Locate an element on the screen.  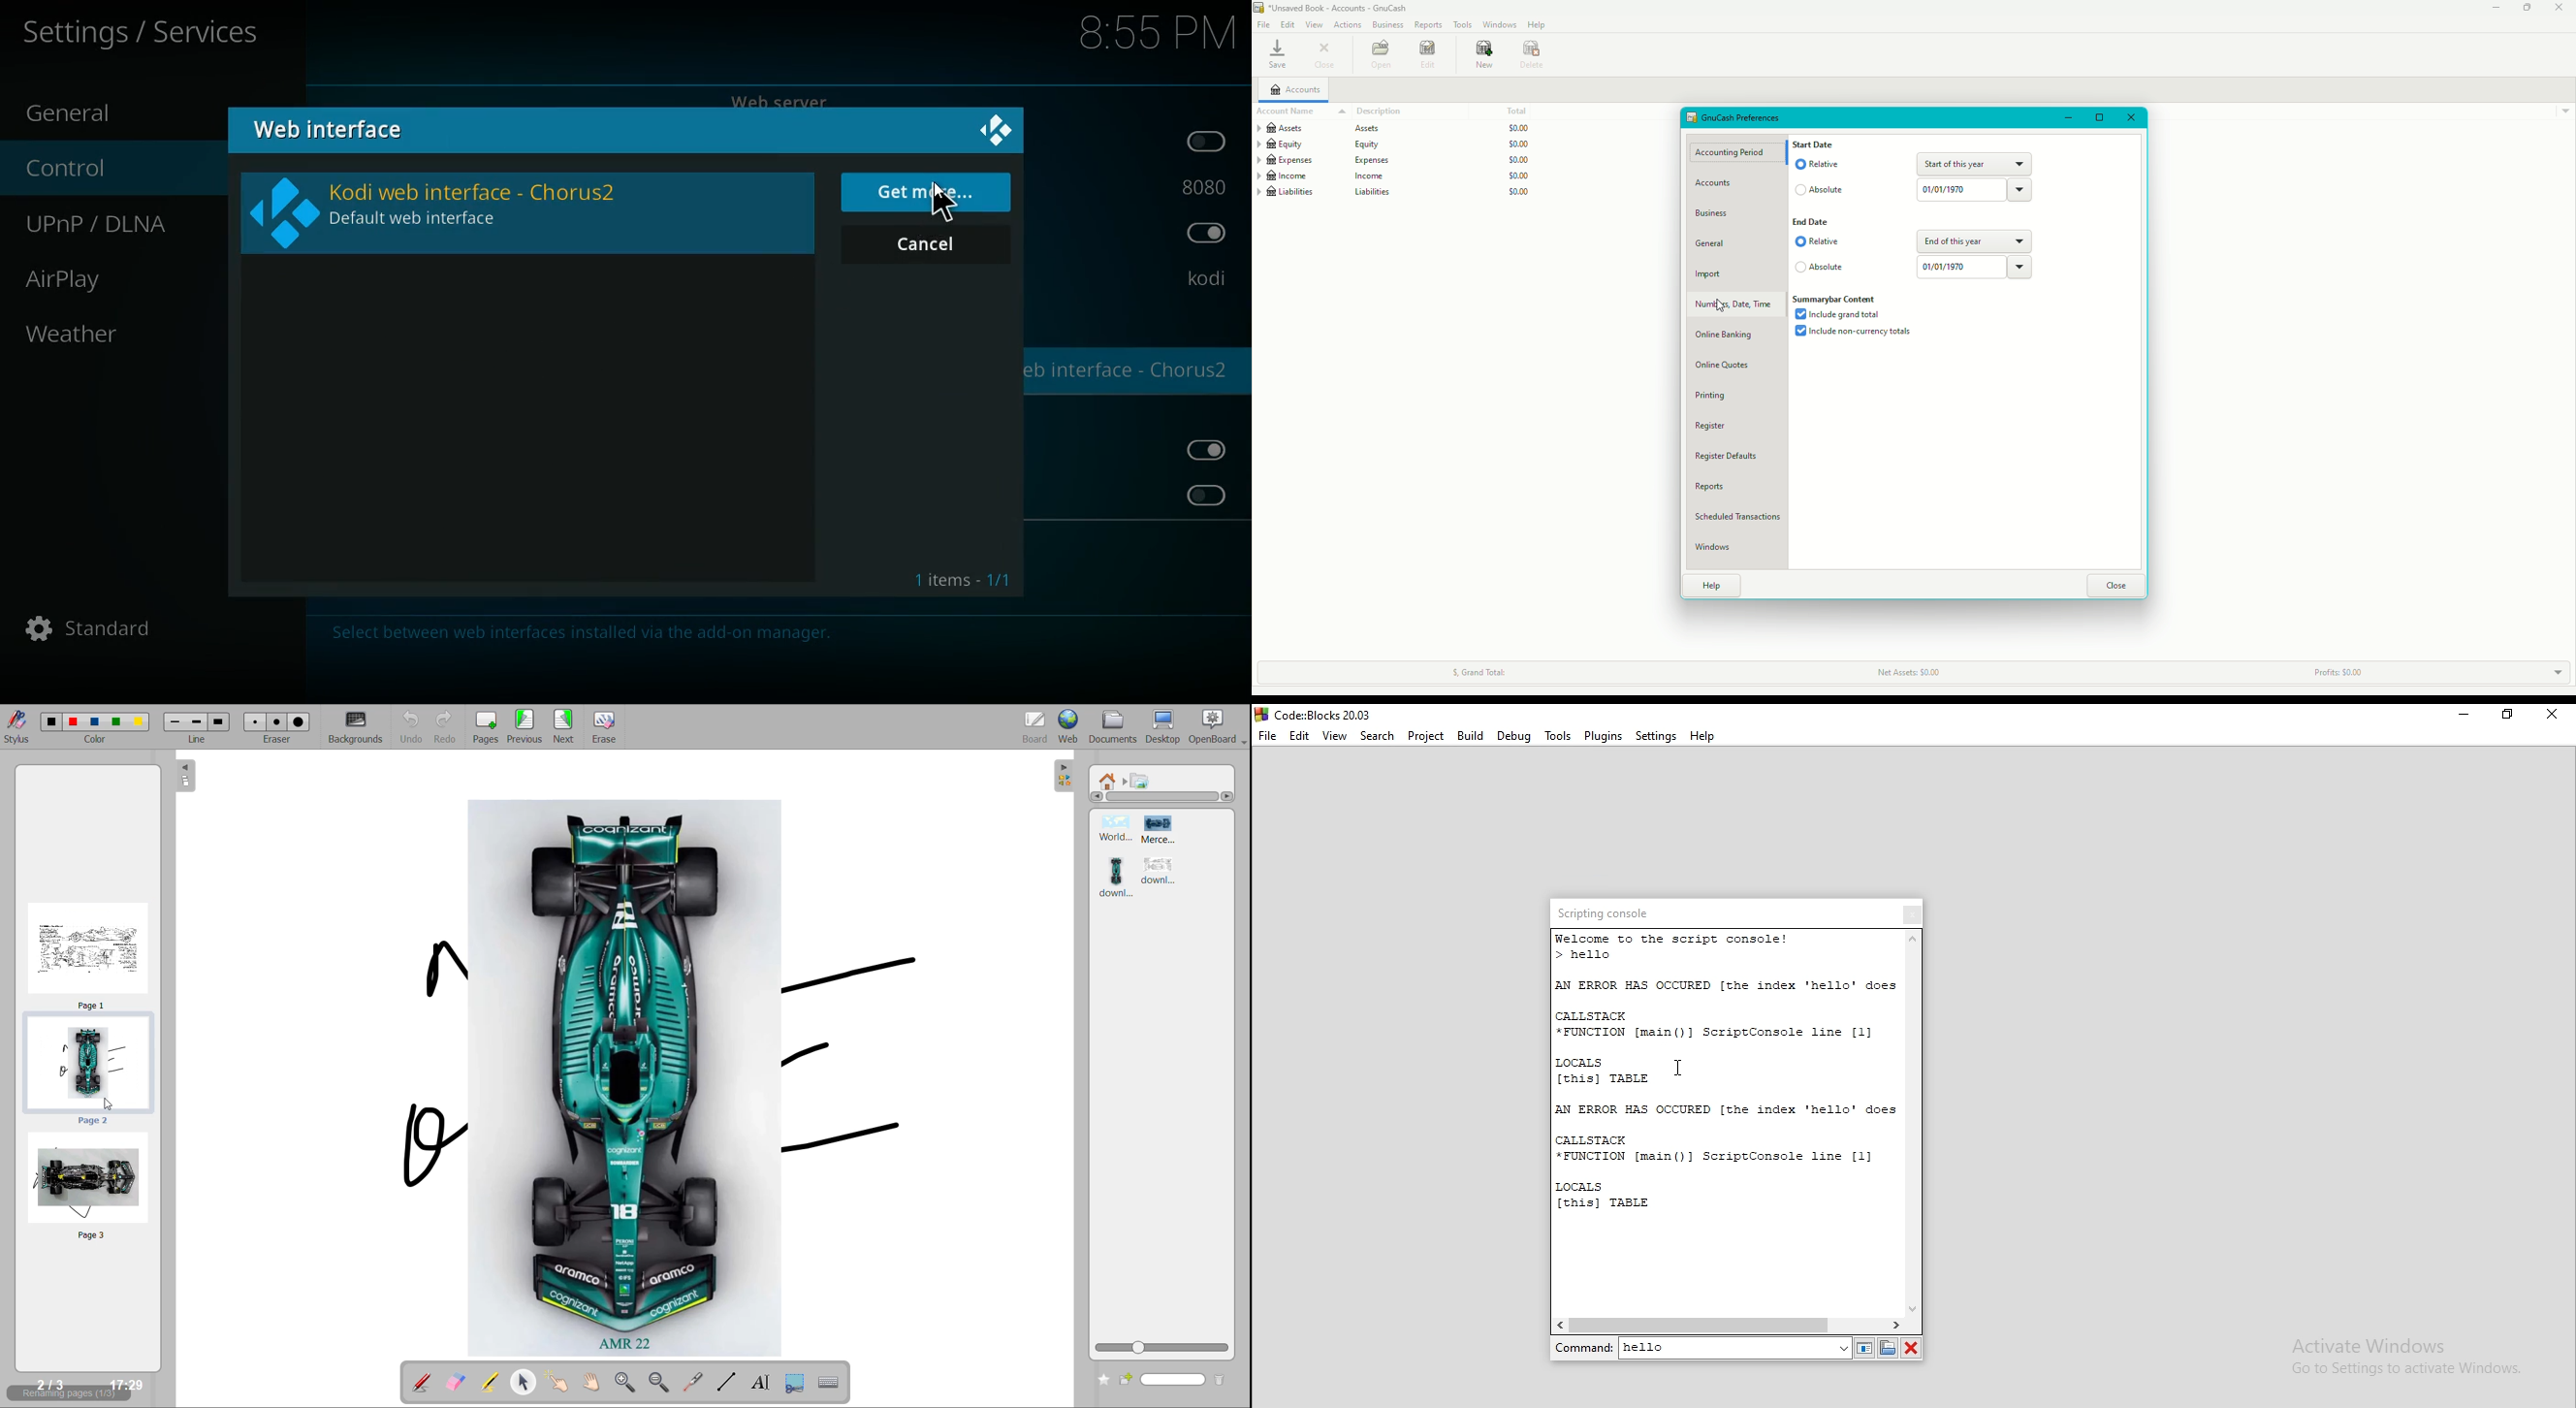
Accounts is located at coordinates (1296, 90).